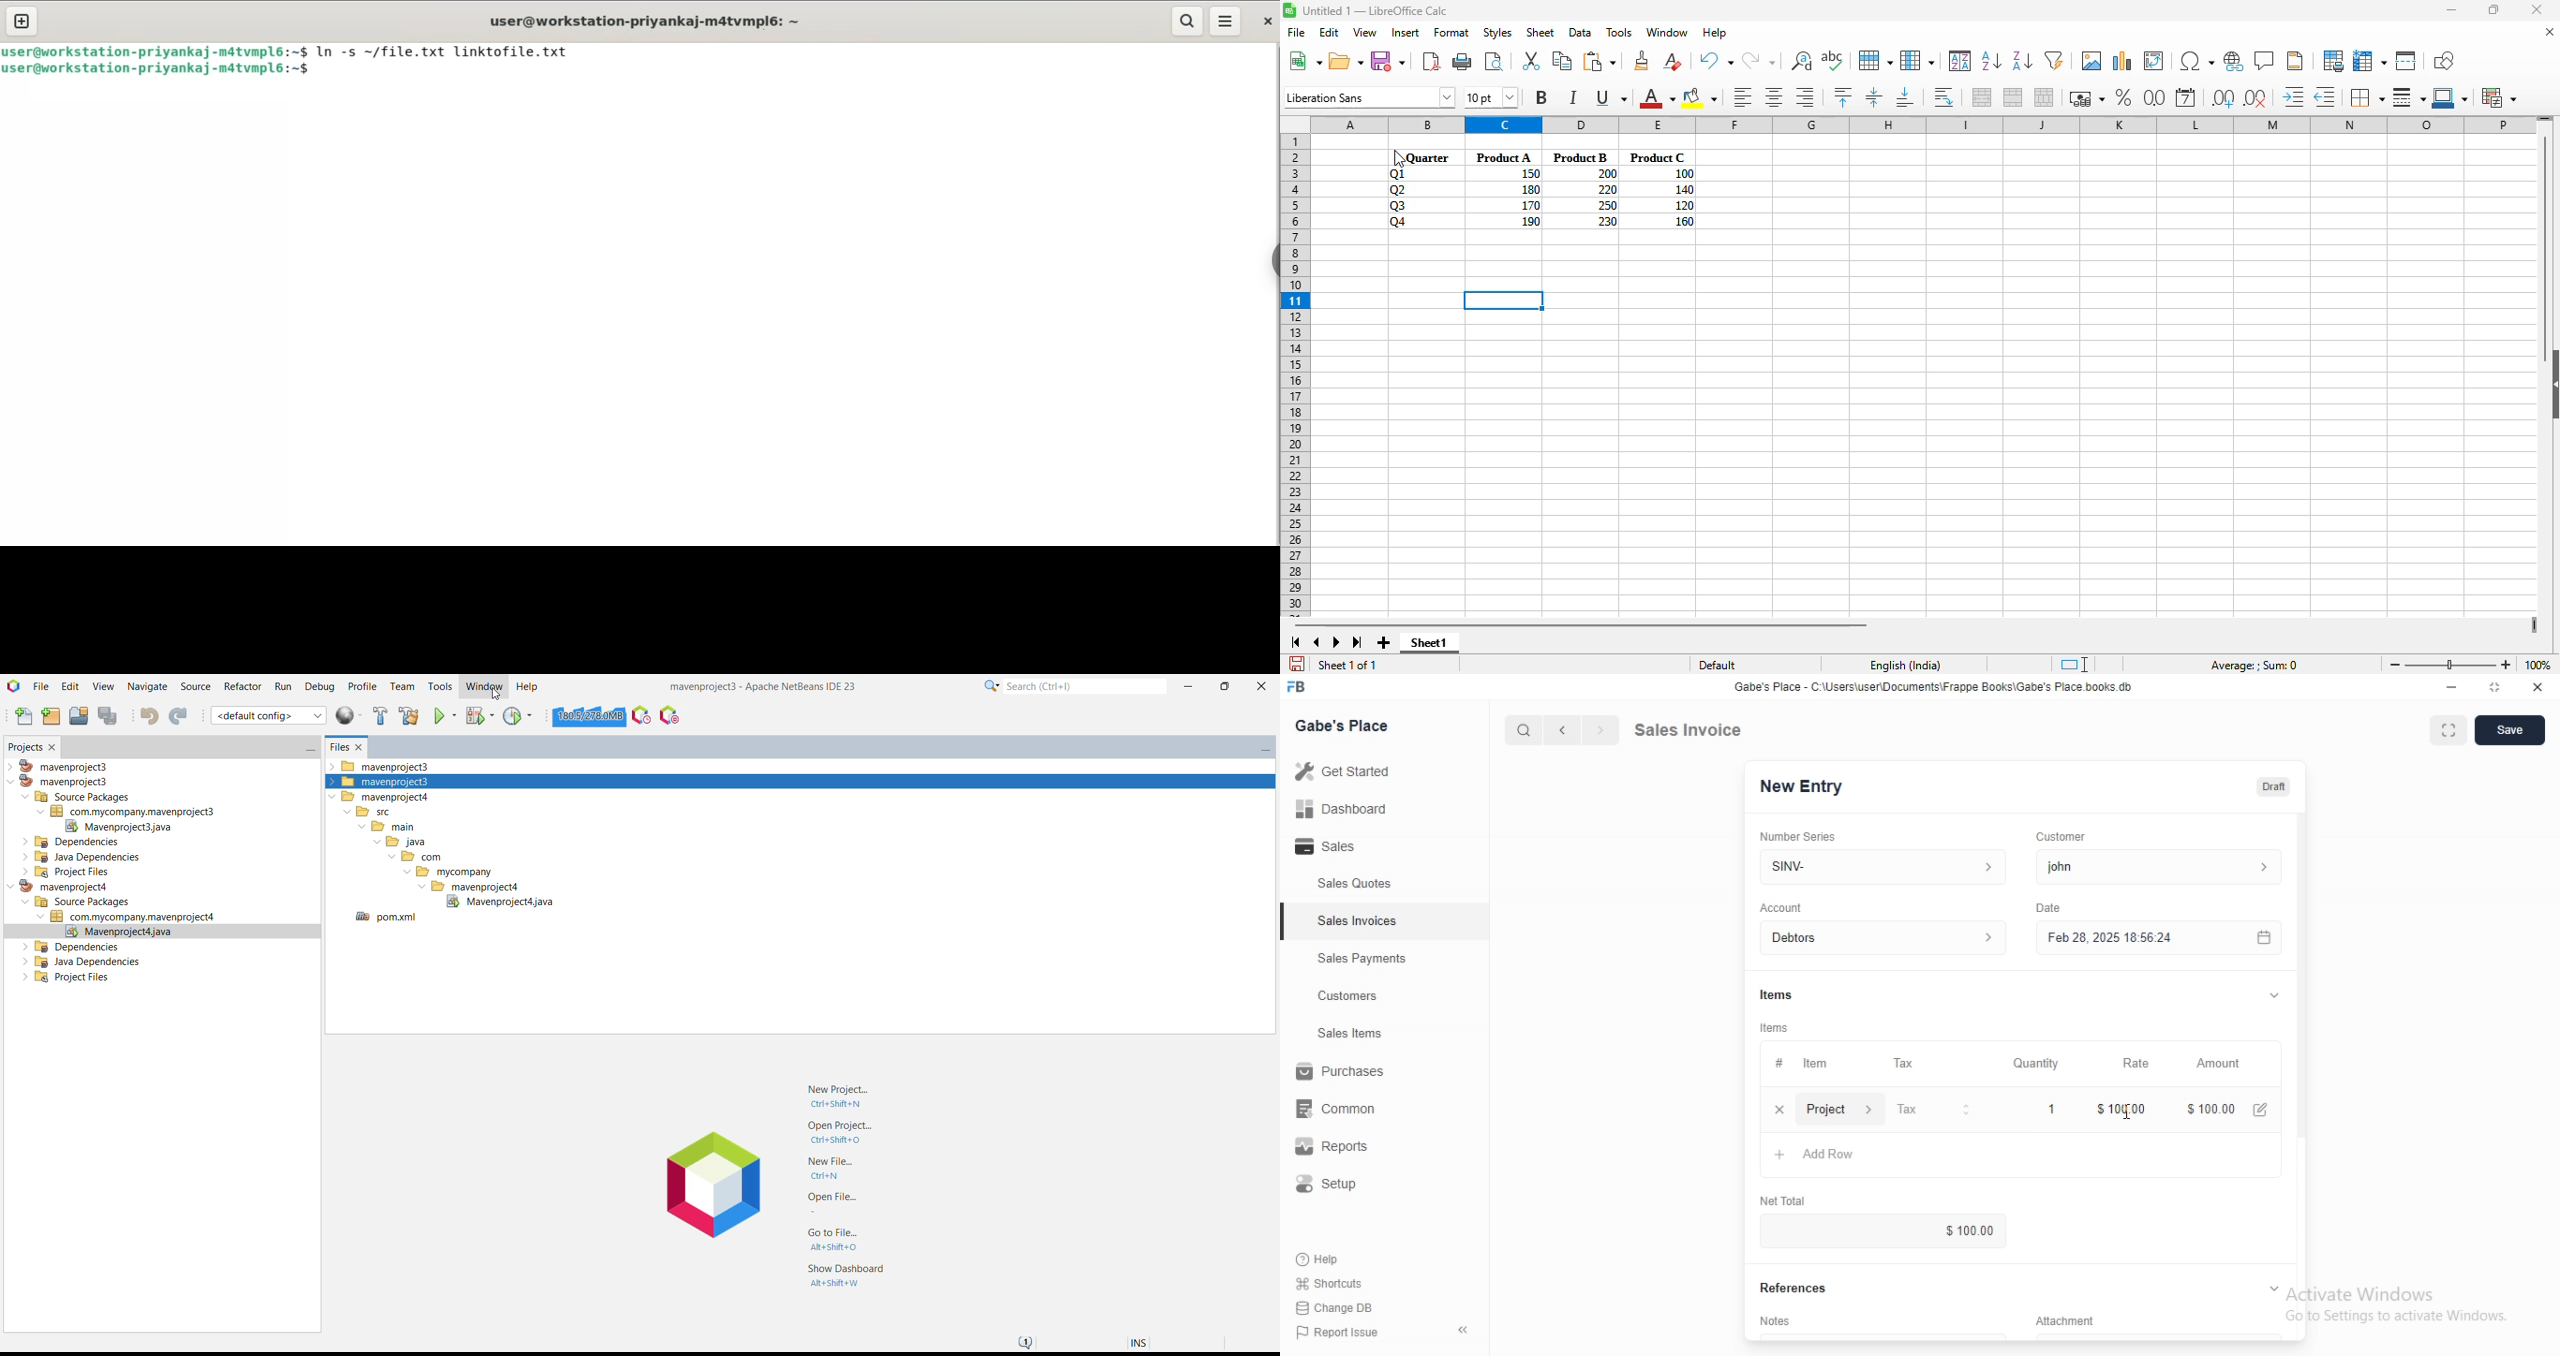 This screenshot has height=1372, width=2576. What do you see at coordinates (2048, 906) in the screenshot?
I see `Date` at bounding box center [2048, 906].